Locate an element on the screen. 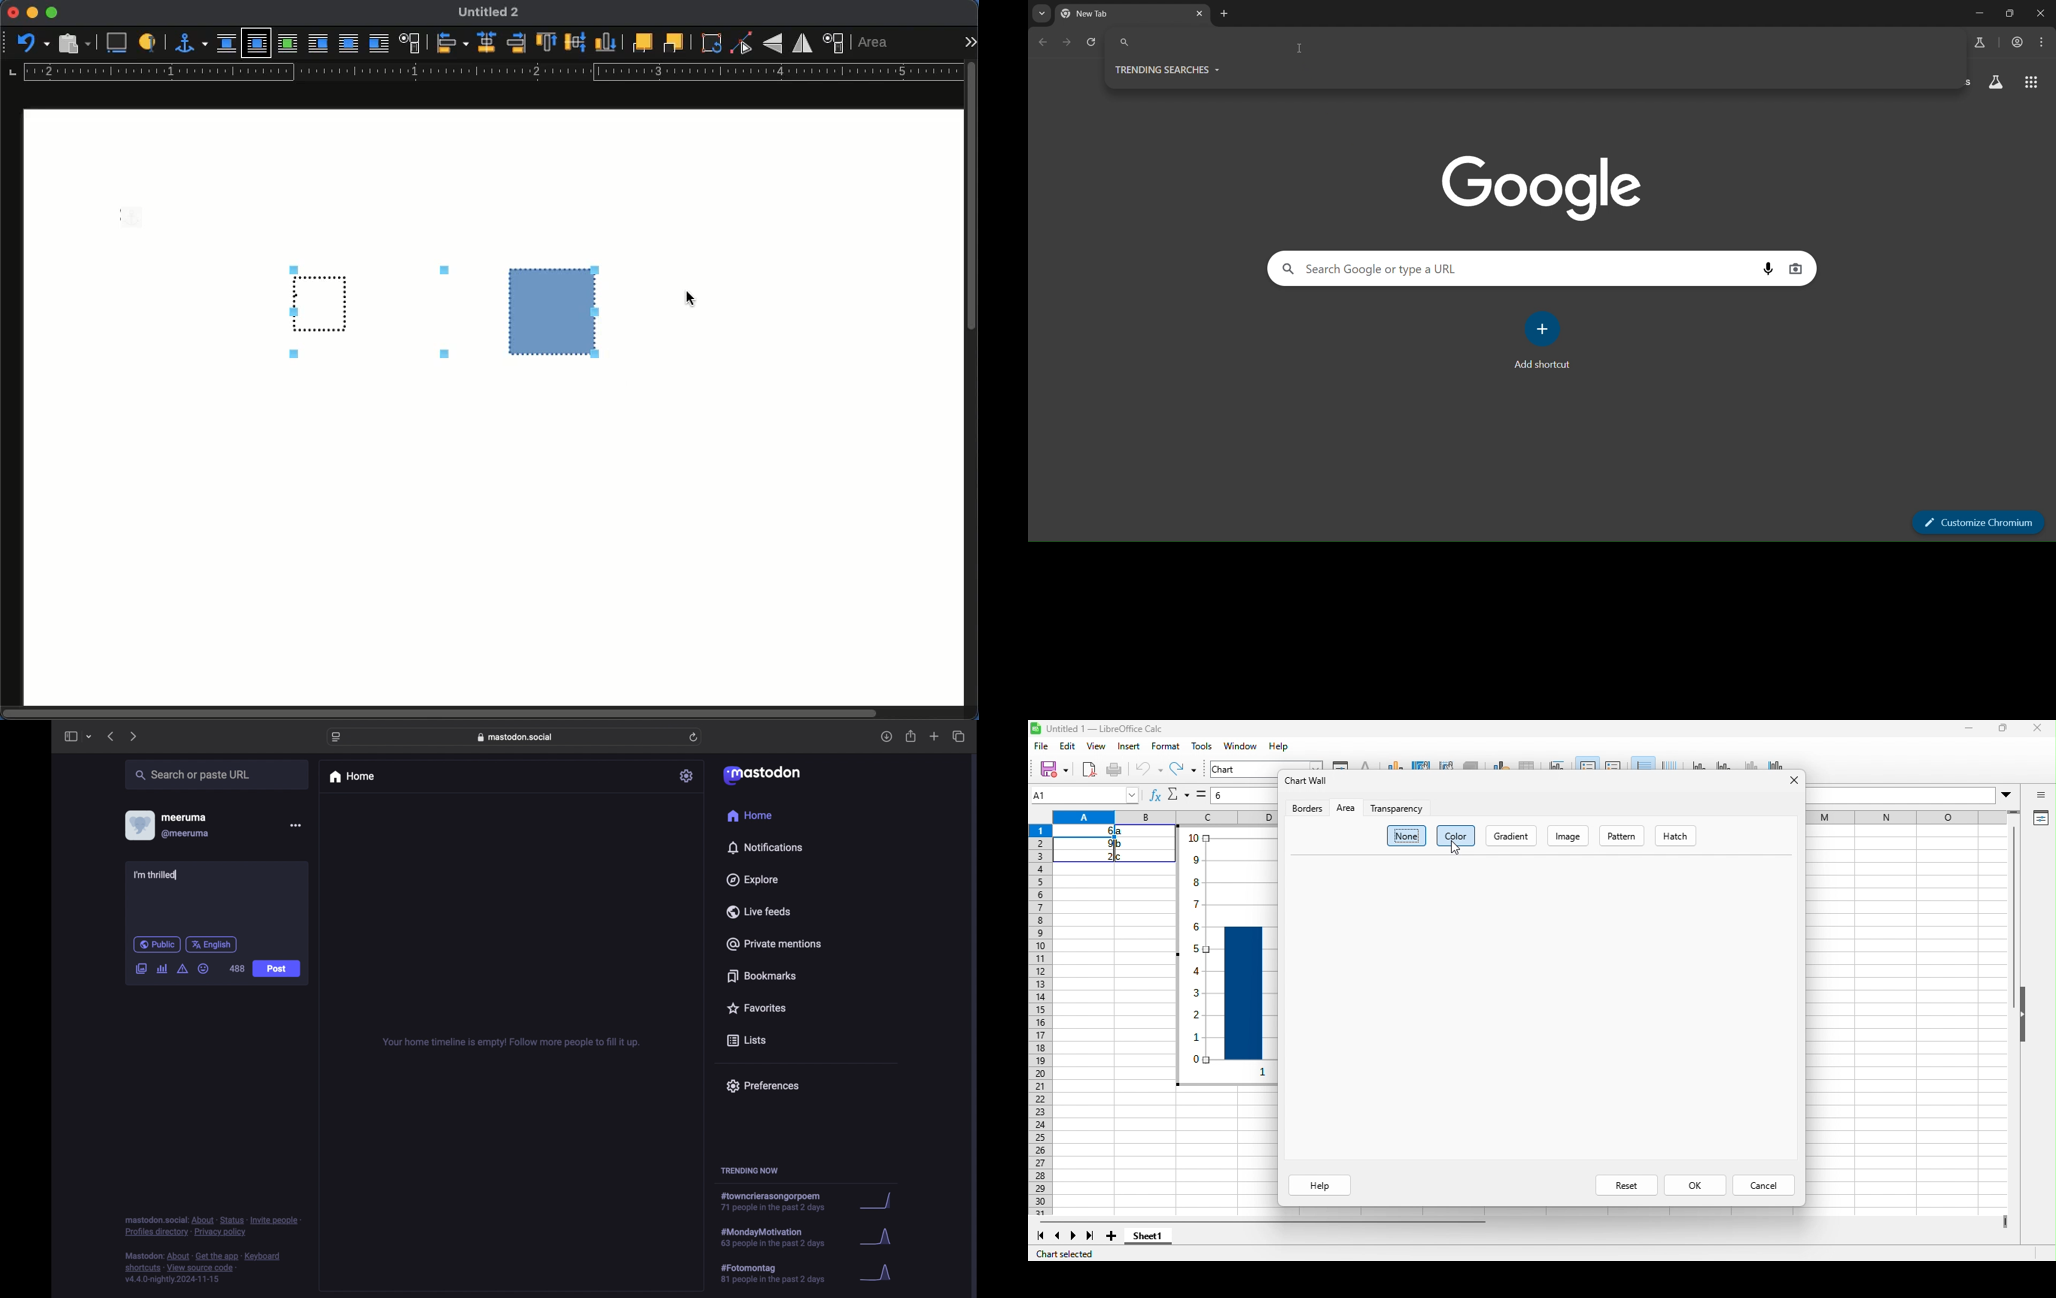 Image resolution: width=2072 pixels, height=1316 pixels. 488 is located at coordinates (237, 968).